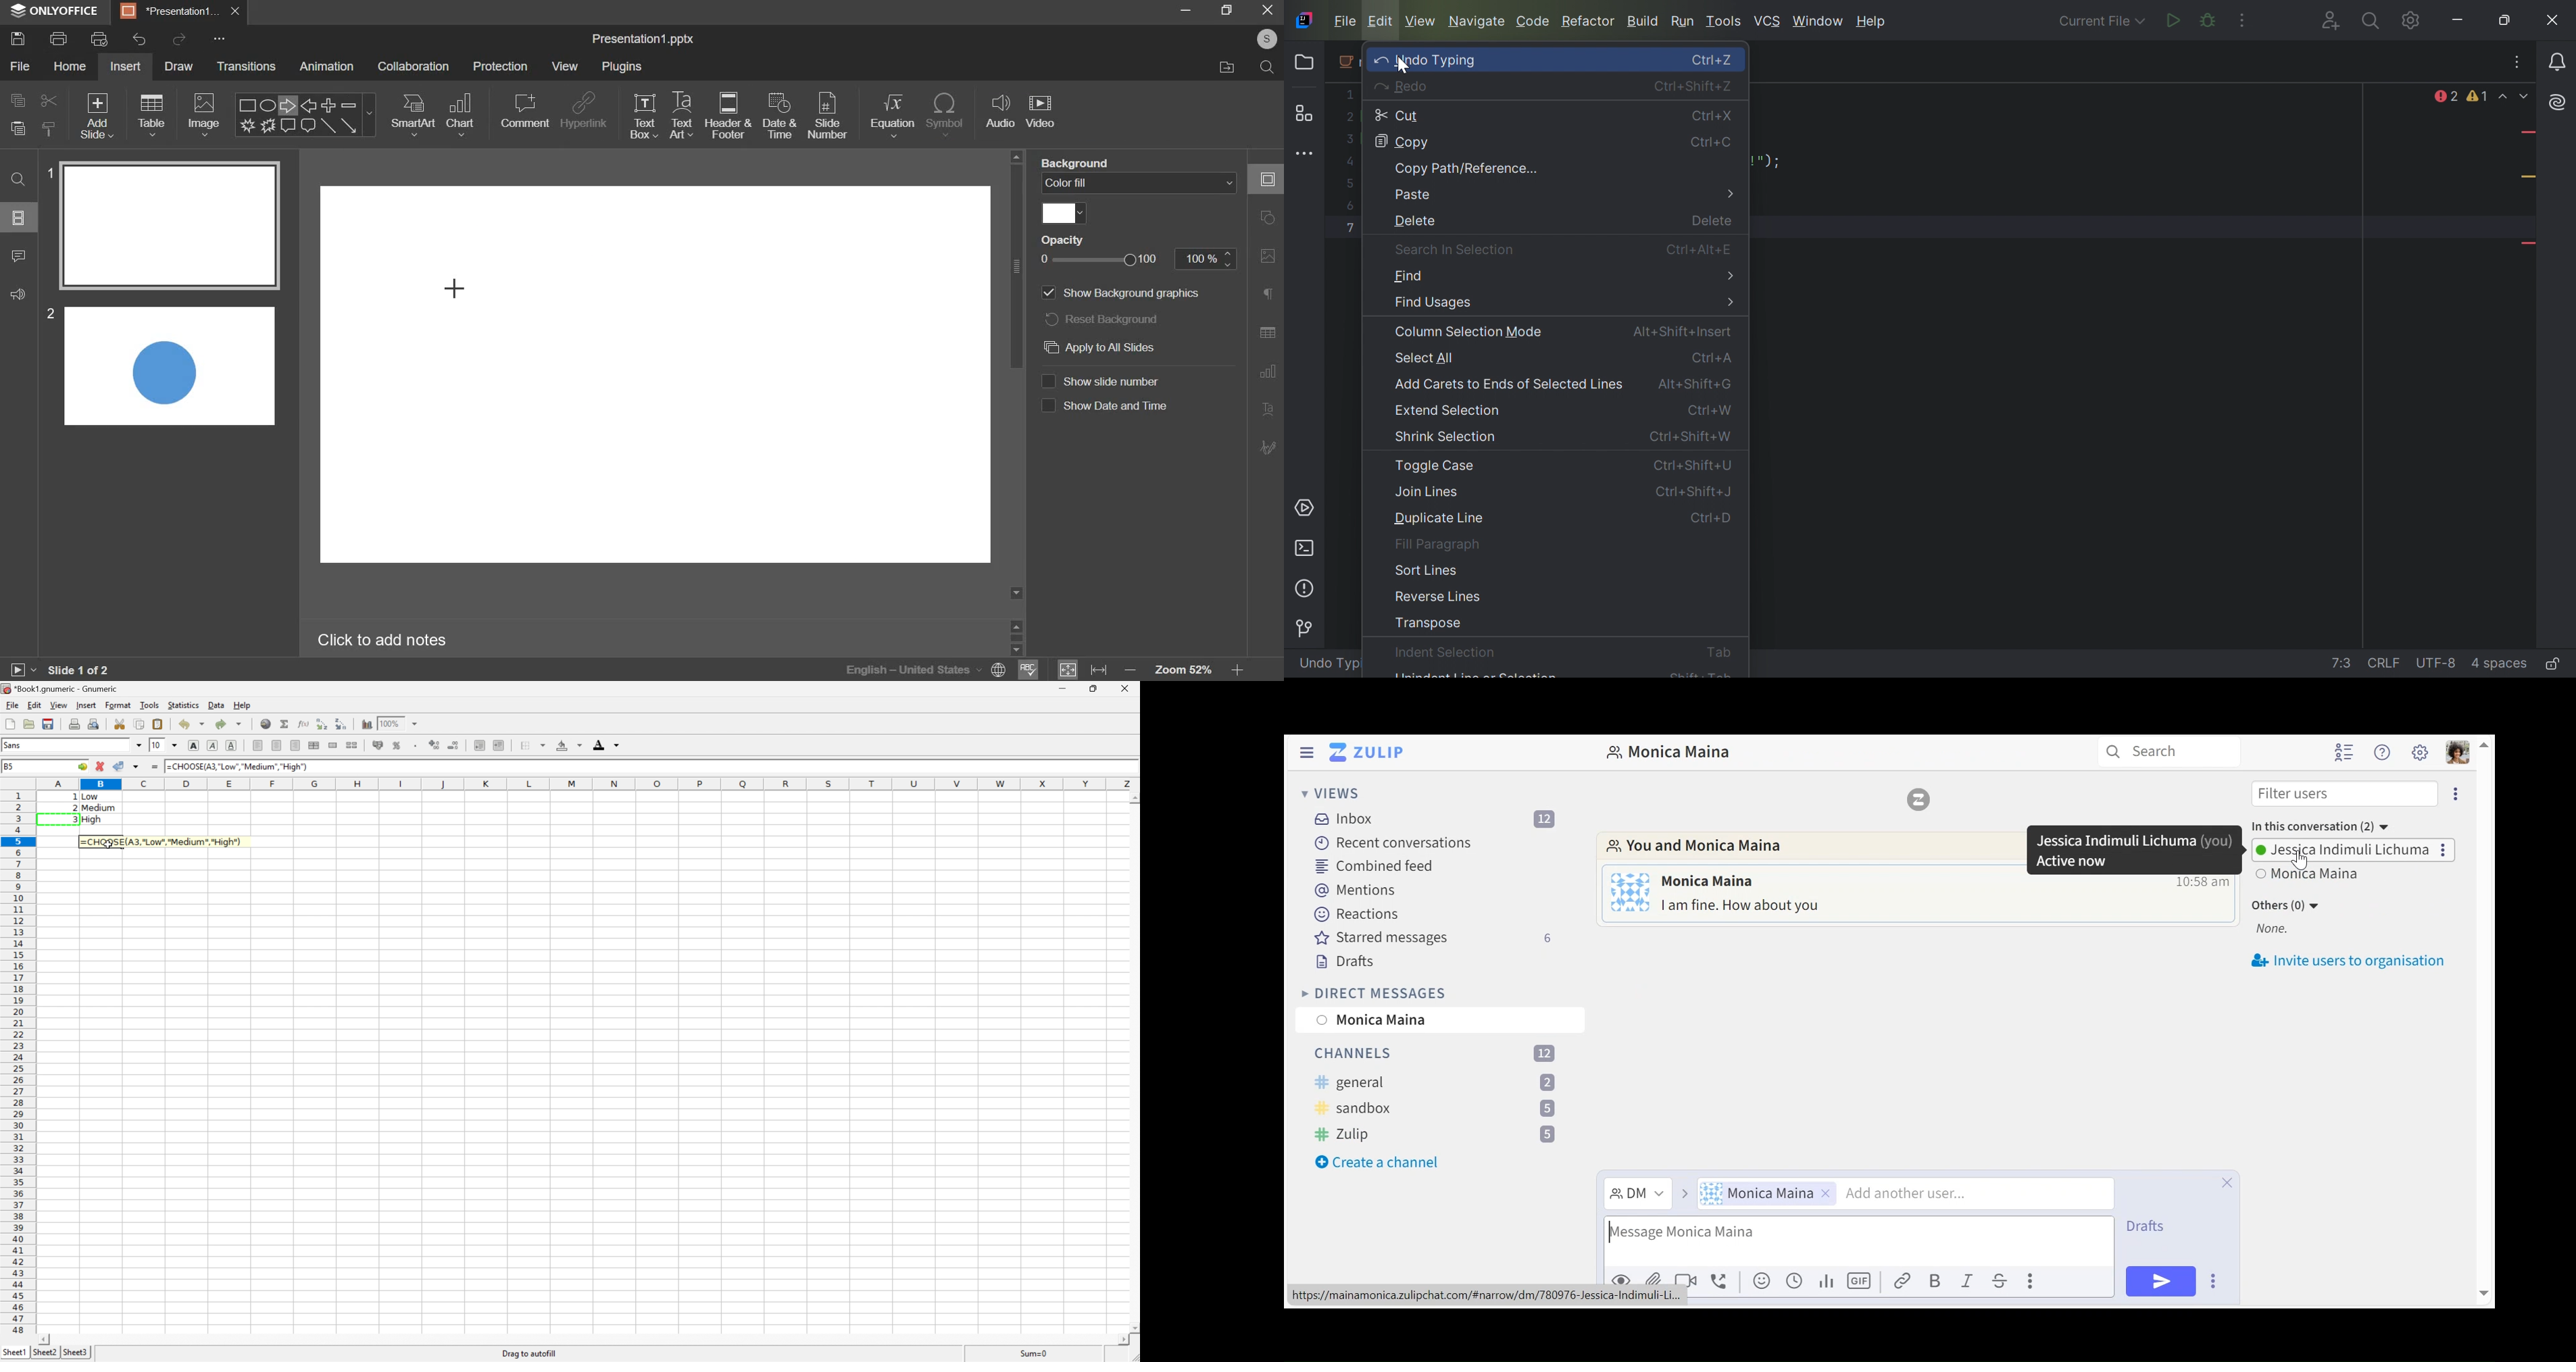 Image resolution: width=2576 pixels, height=1372 pixels. What do you see at coordinates (1905, 1282) in the screenshot?
I see `Link` at bounding box center [1905, 1282].